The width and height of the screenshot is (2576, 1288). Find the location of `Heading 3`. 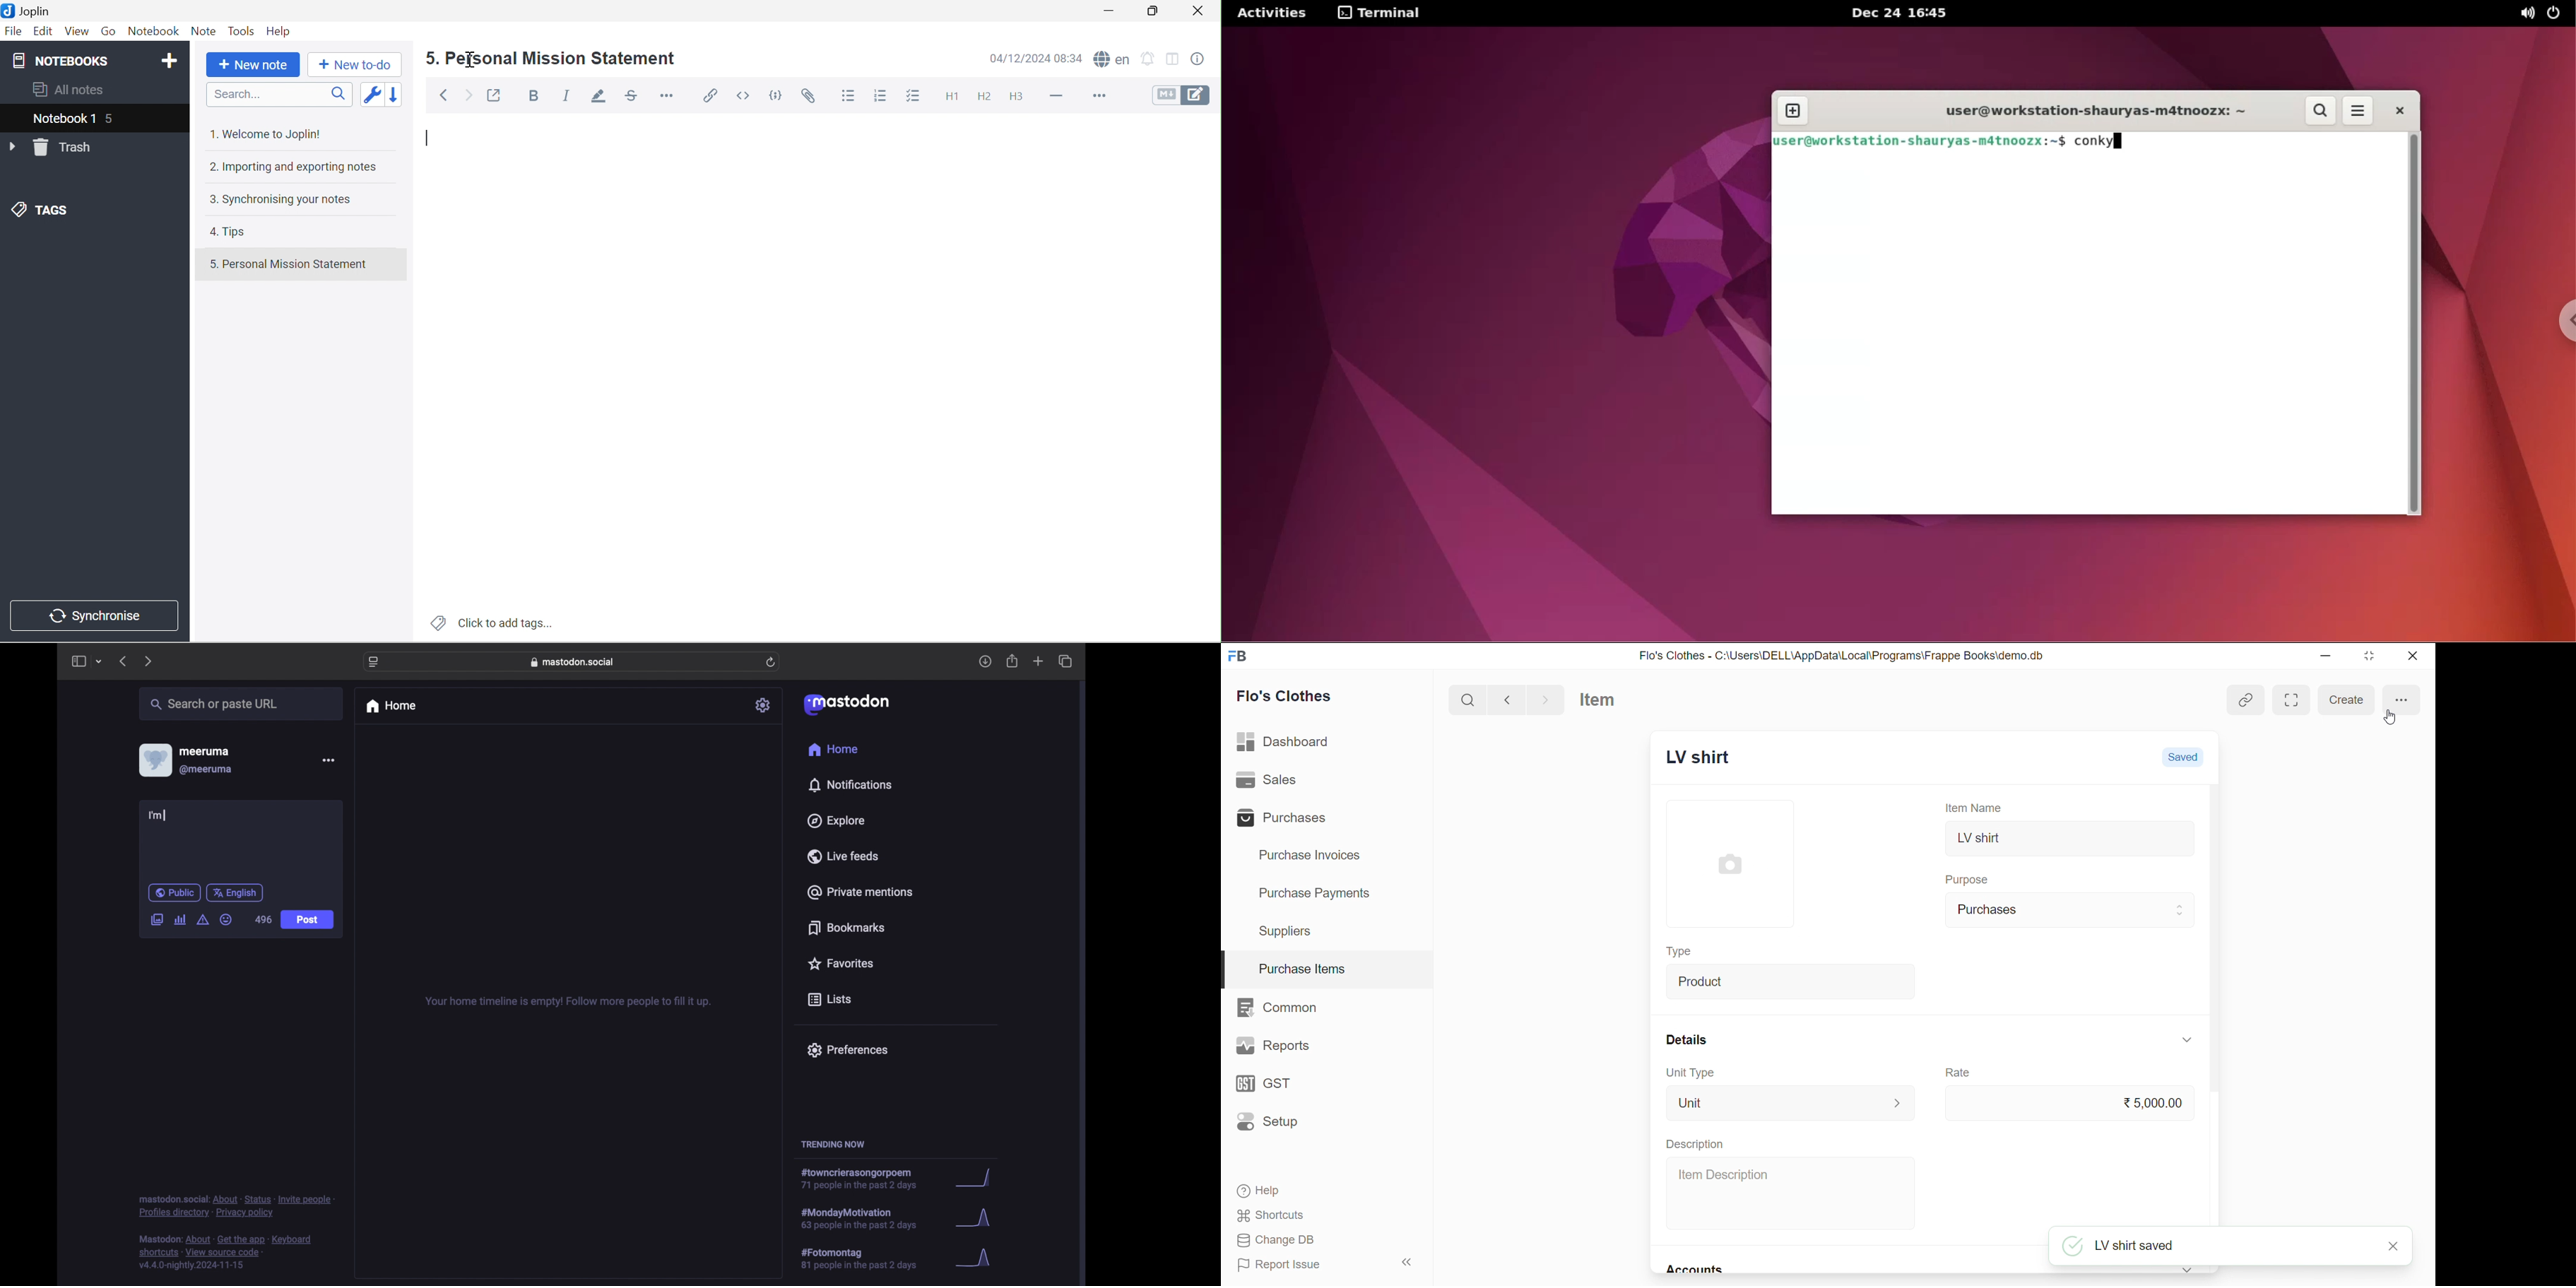

Heading 3 is located at coordinates (1018, 97).